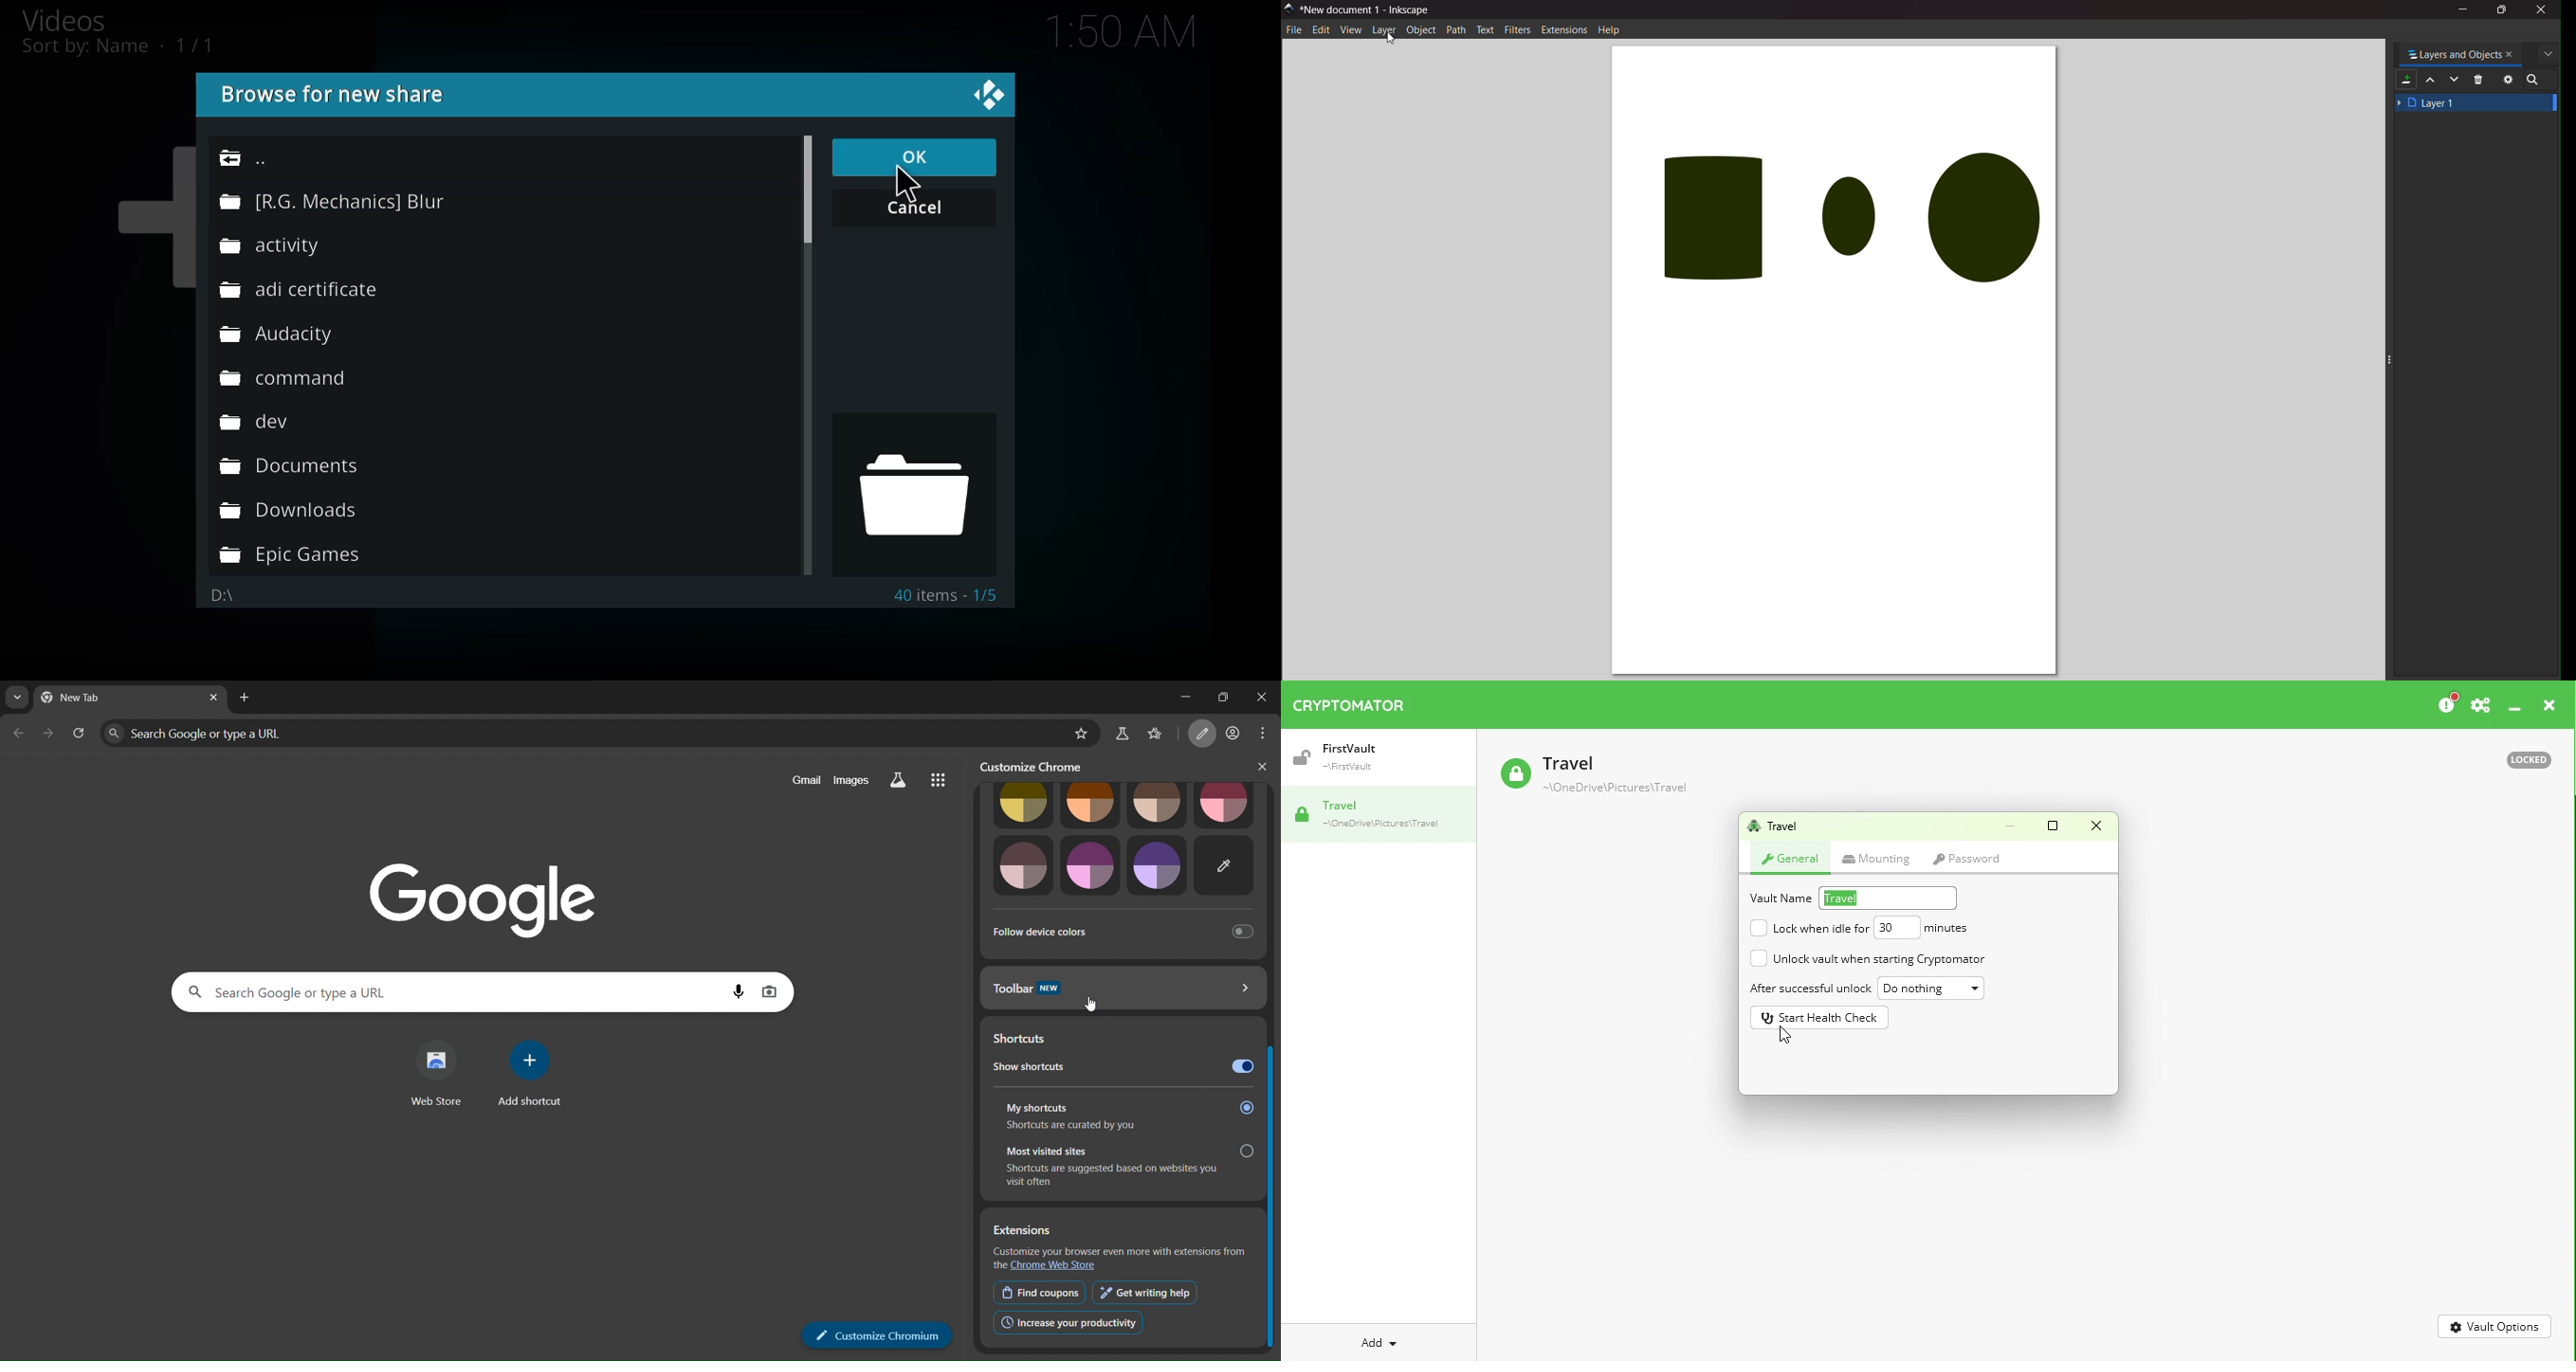 The image size is (2576, 1372). I want to click on close, so click(1263, 698).